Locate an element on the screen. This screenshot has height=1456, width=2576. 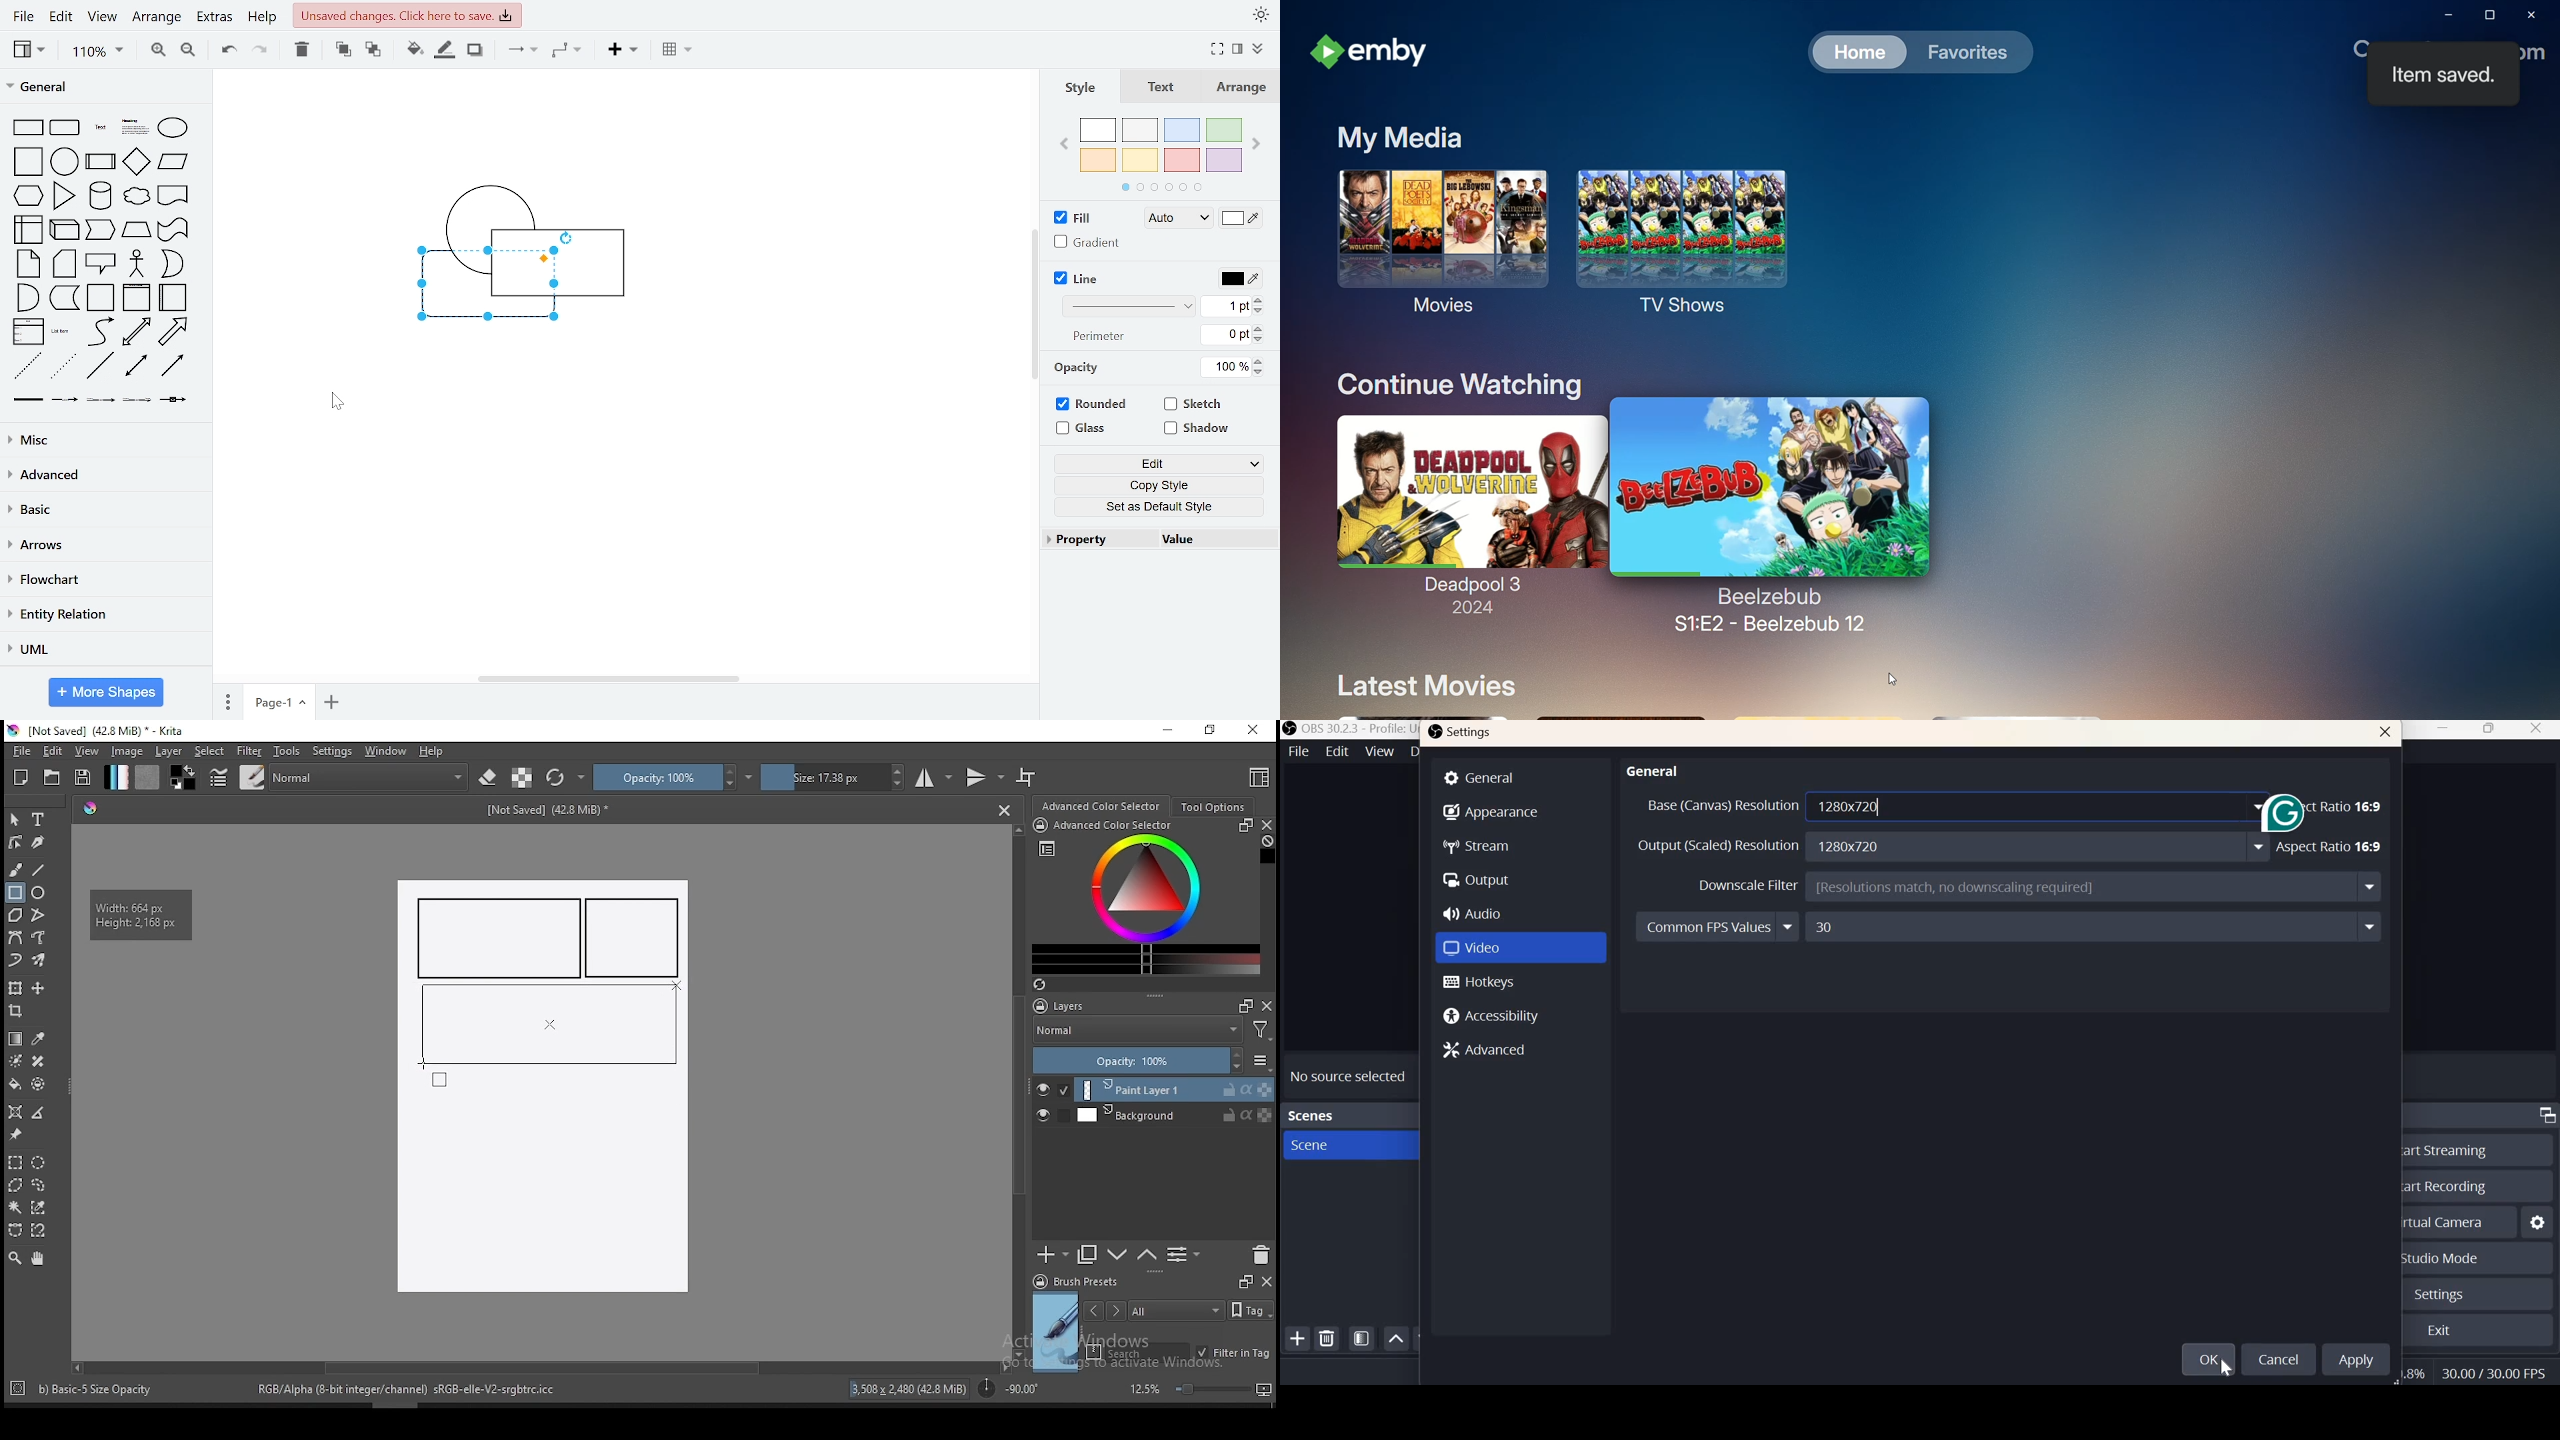
link is located at coordinates (26, 399).